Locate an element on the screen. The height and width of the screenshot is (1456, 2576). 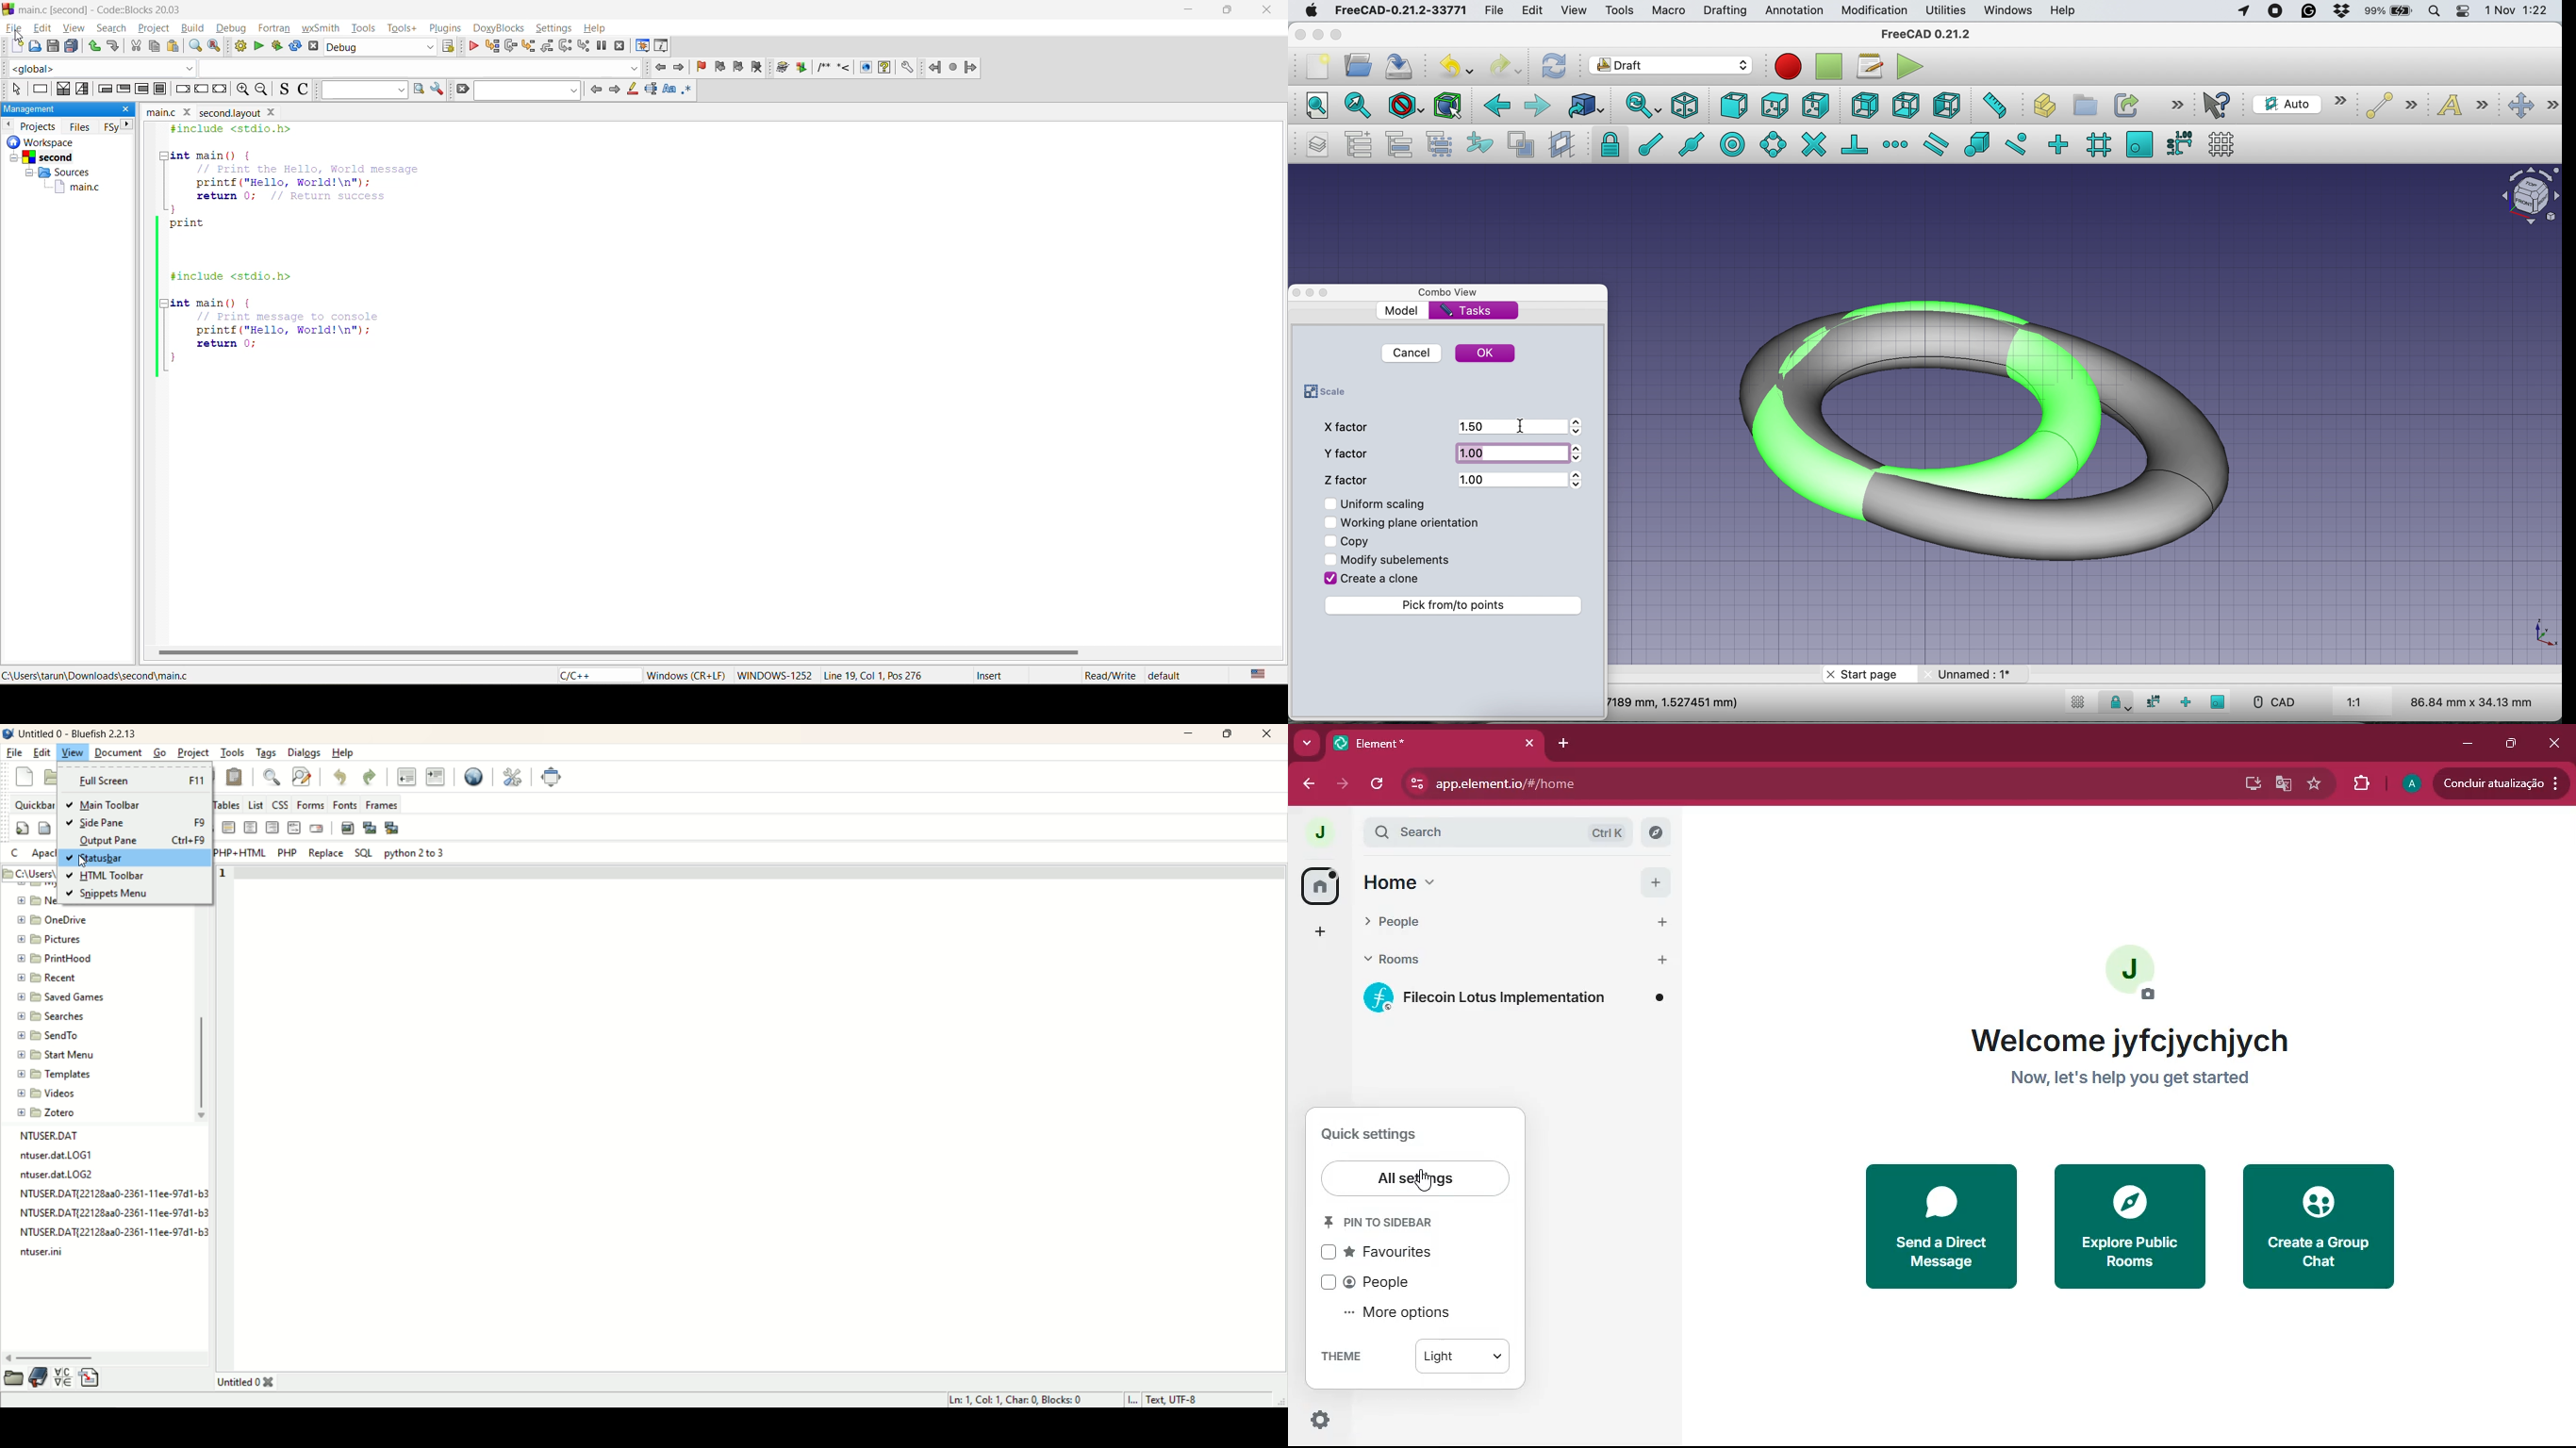
videos is located at coordinates (48, 1094).